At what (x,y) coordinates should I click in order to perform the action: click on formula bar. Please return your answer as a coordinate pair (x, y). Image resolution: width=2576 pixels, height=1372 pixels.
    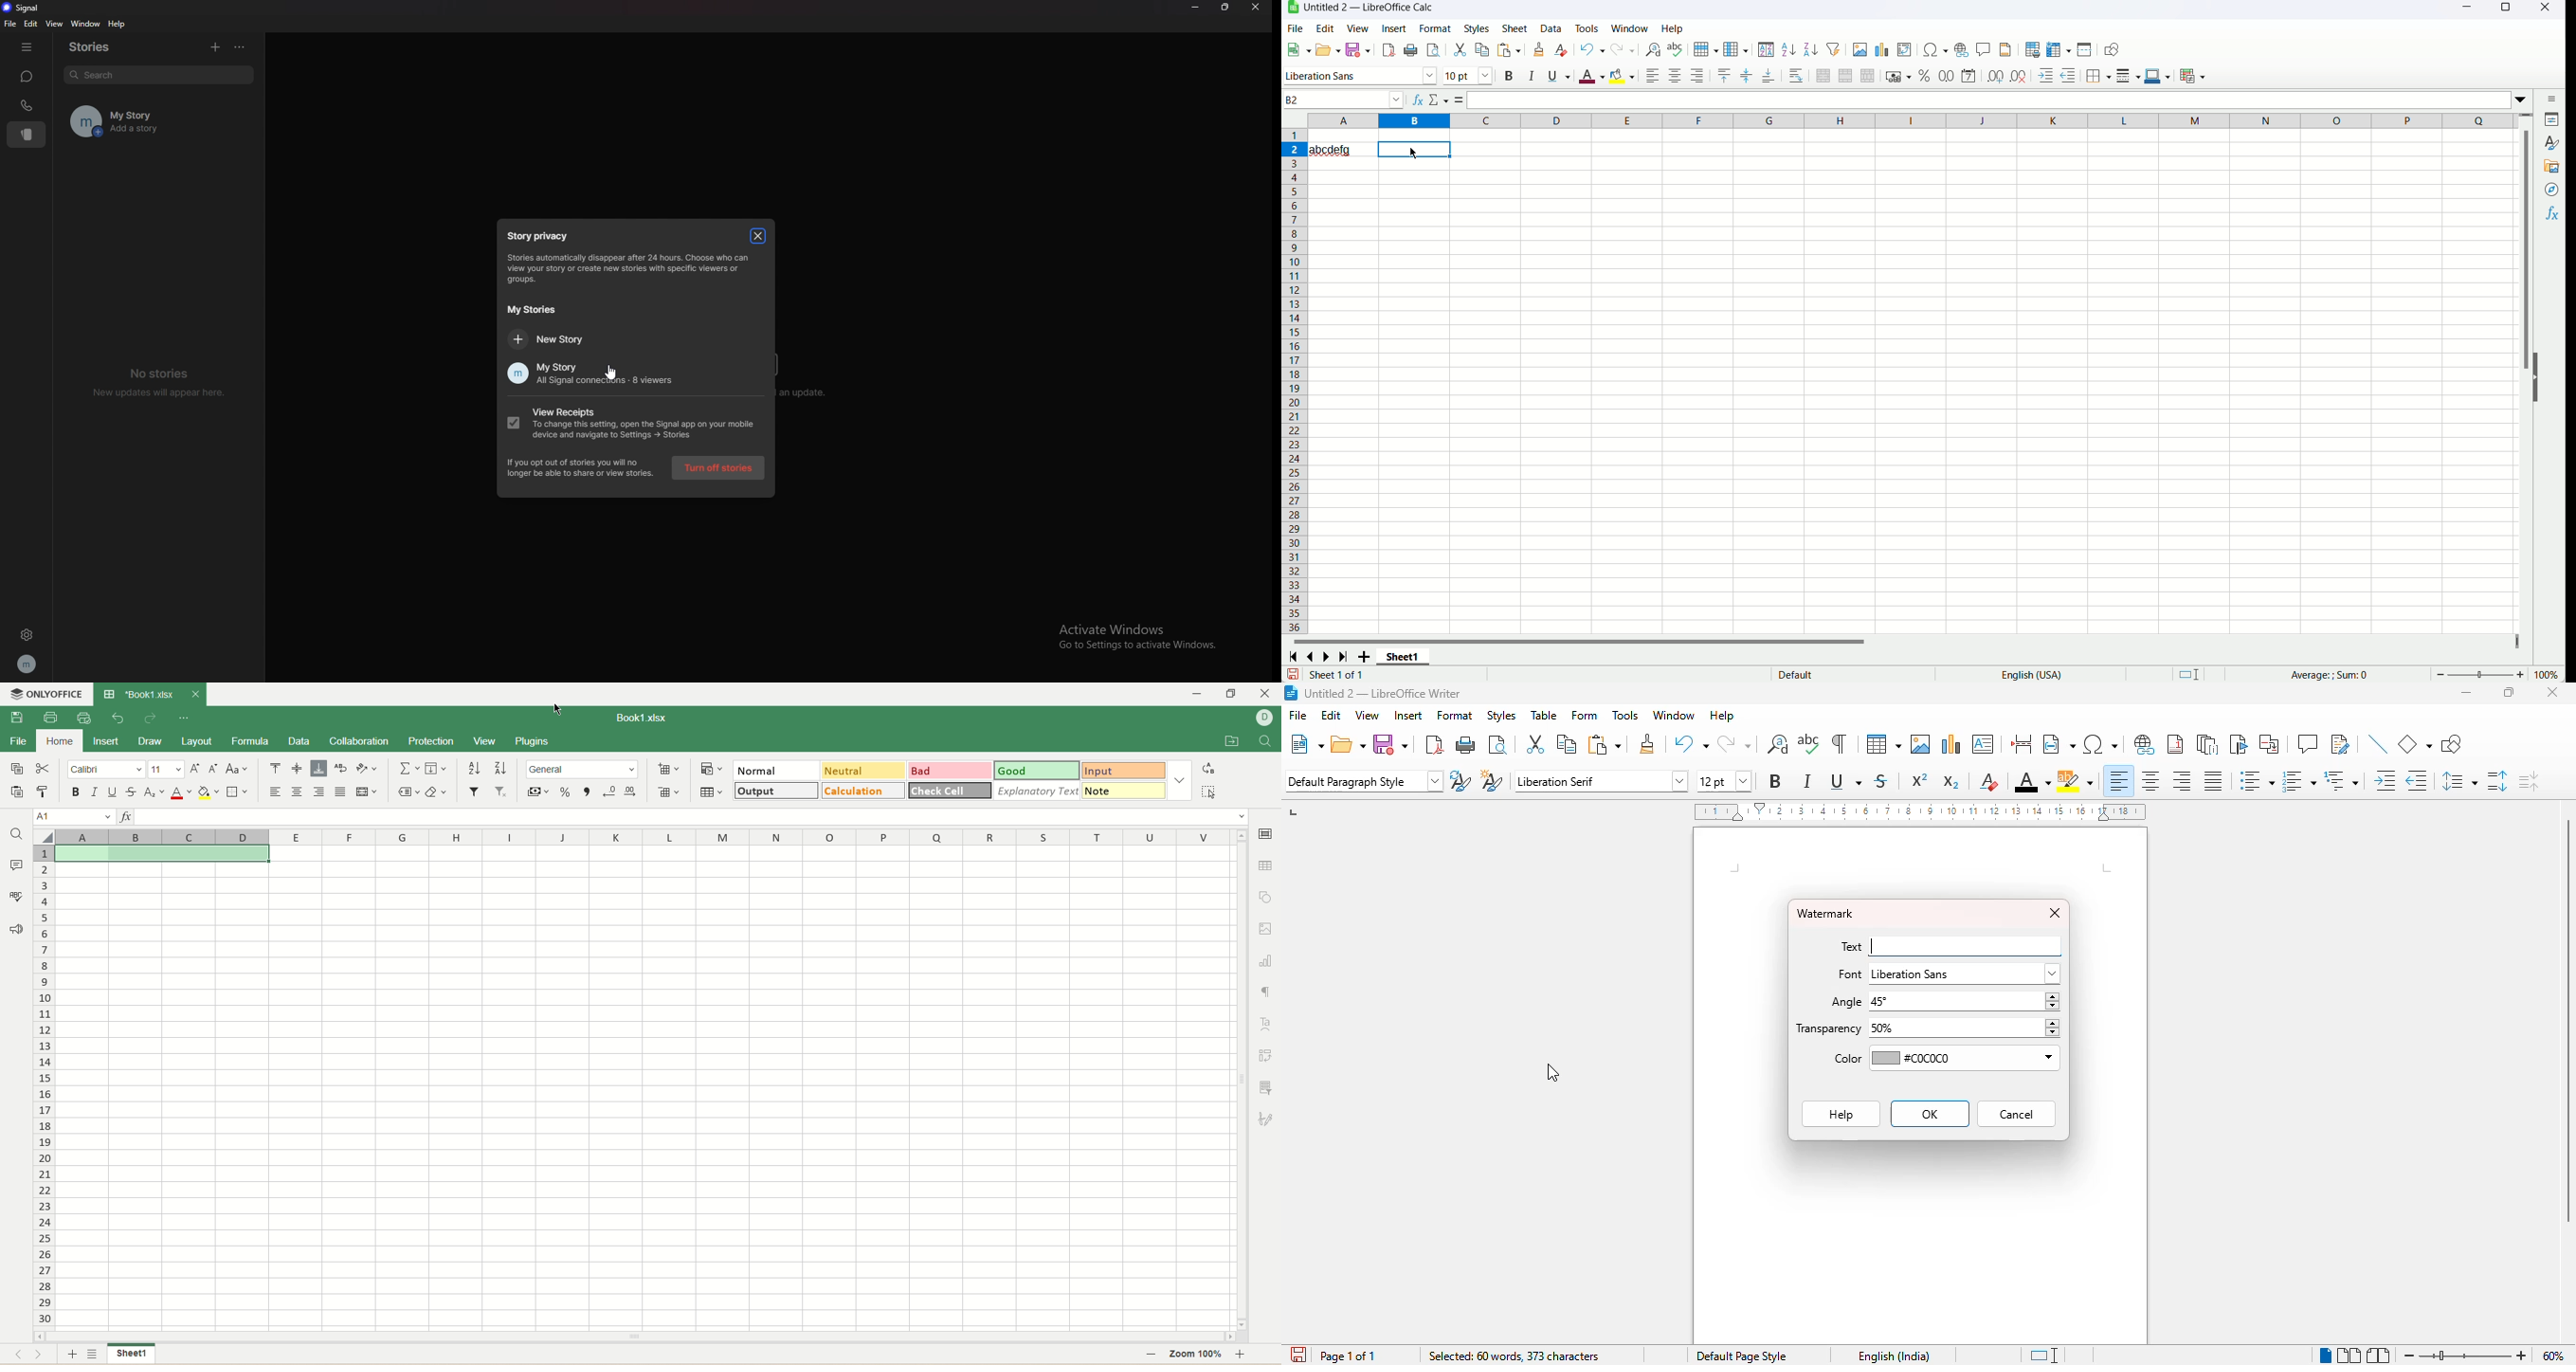
    Looking at the image, I should click on (1989, 99).